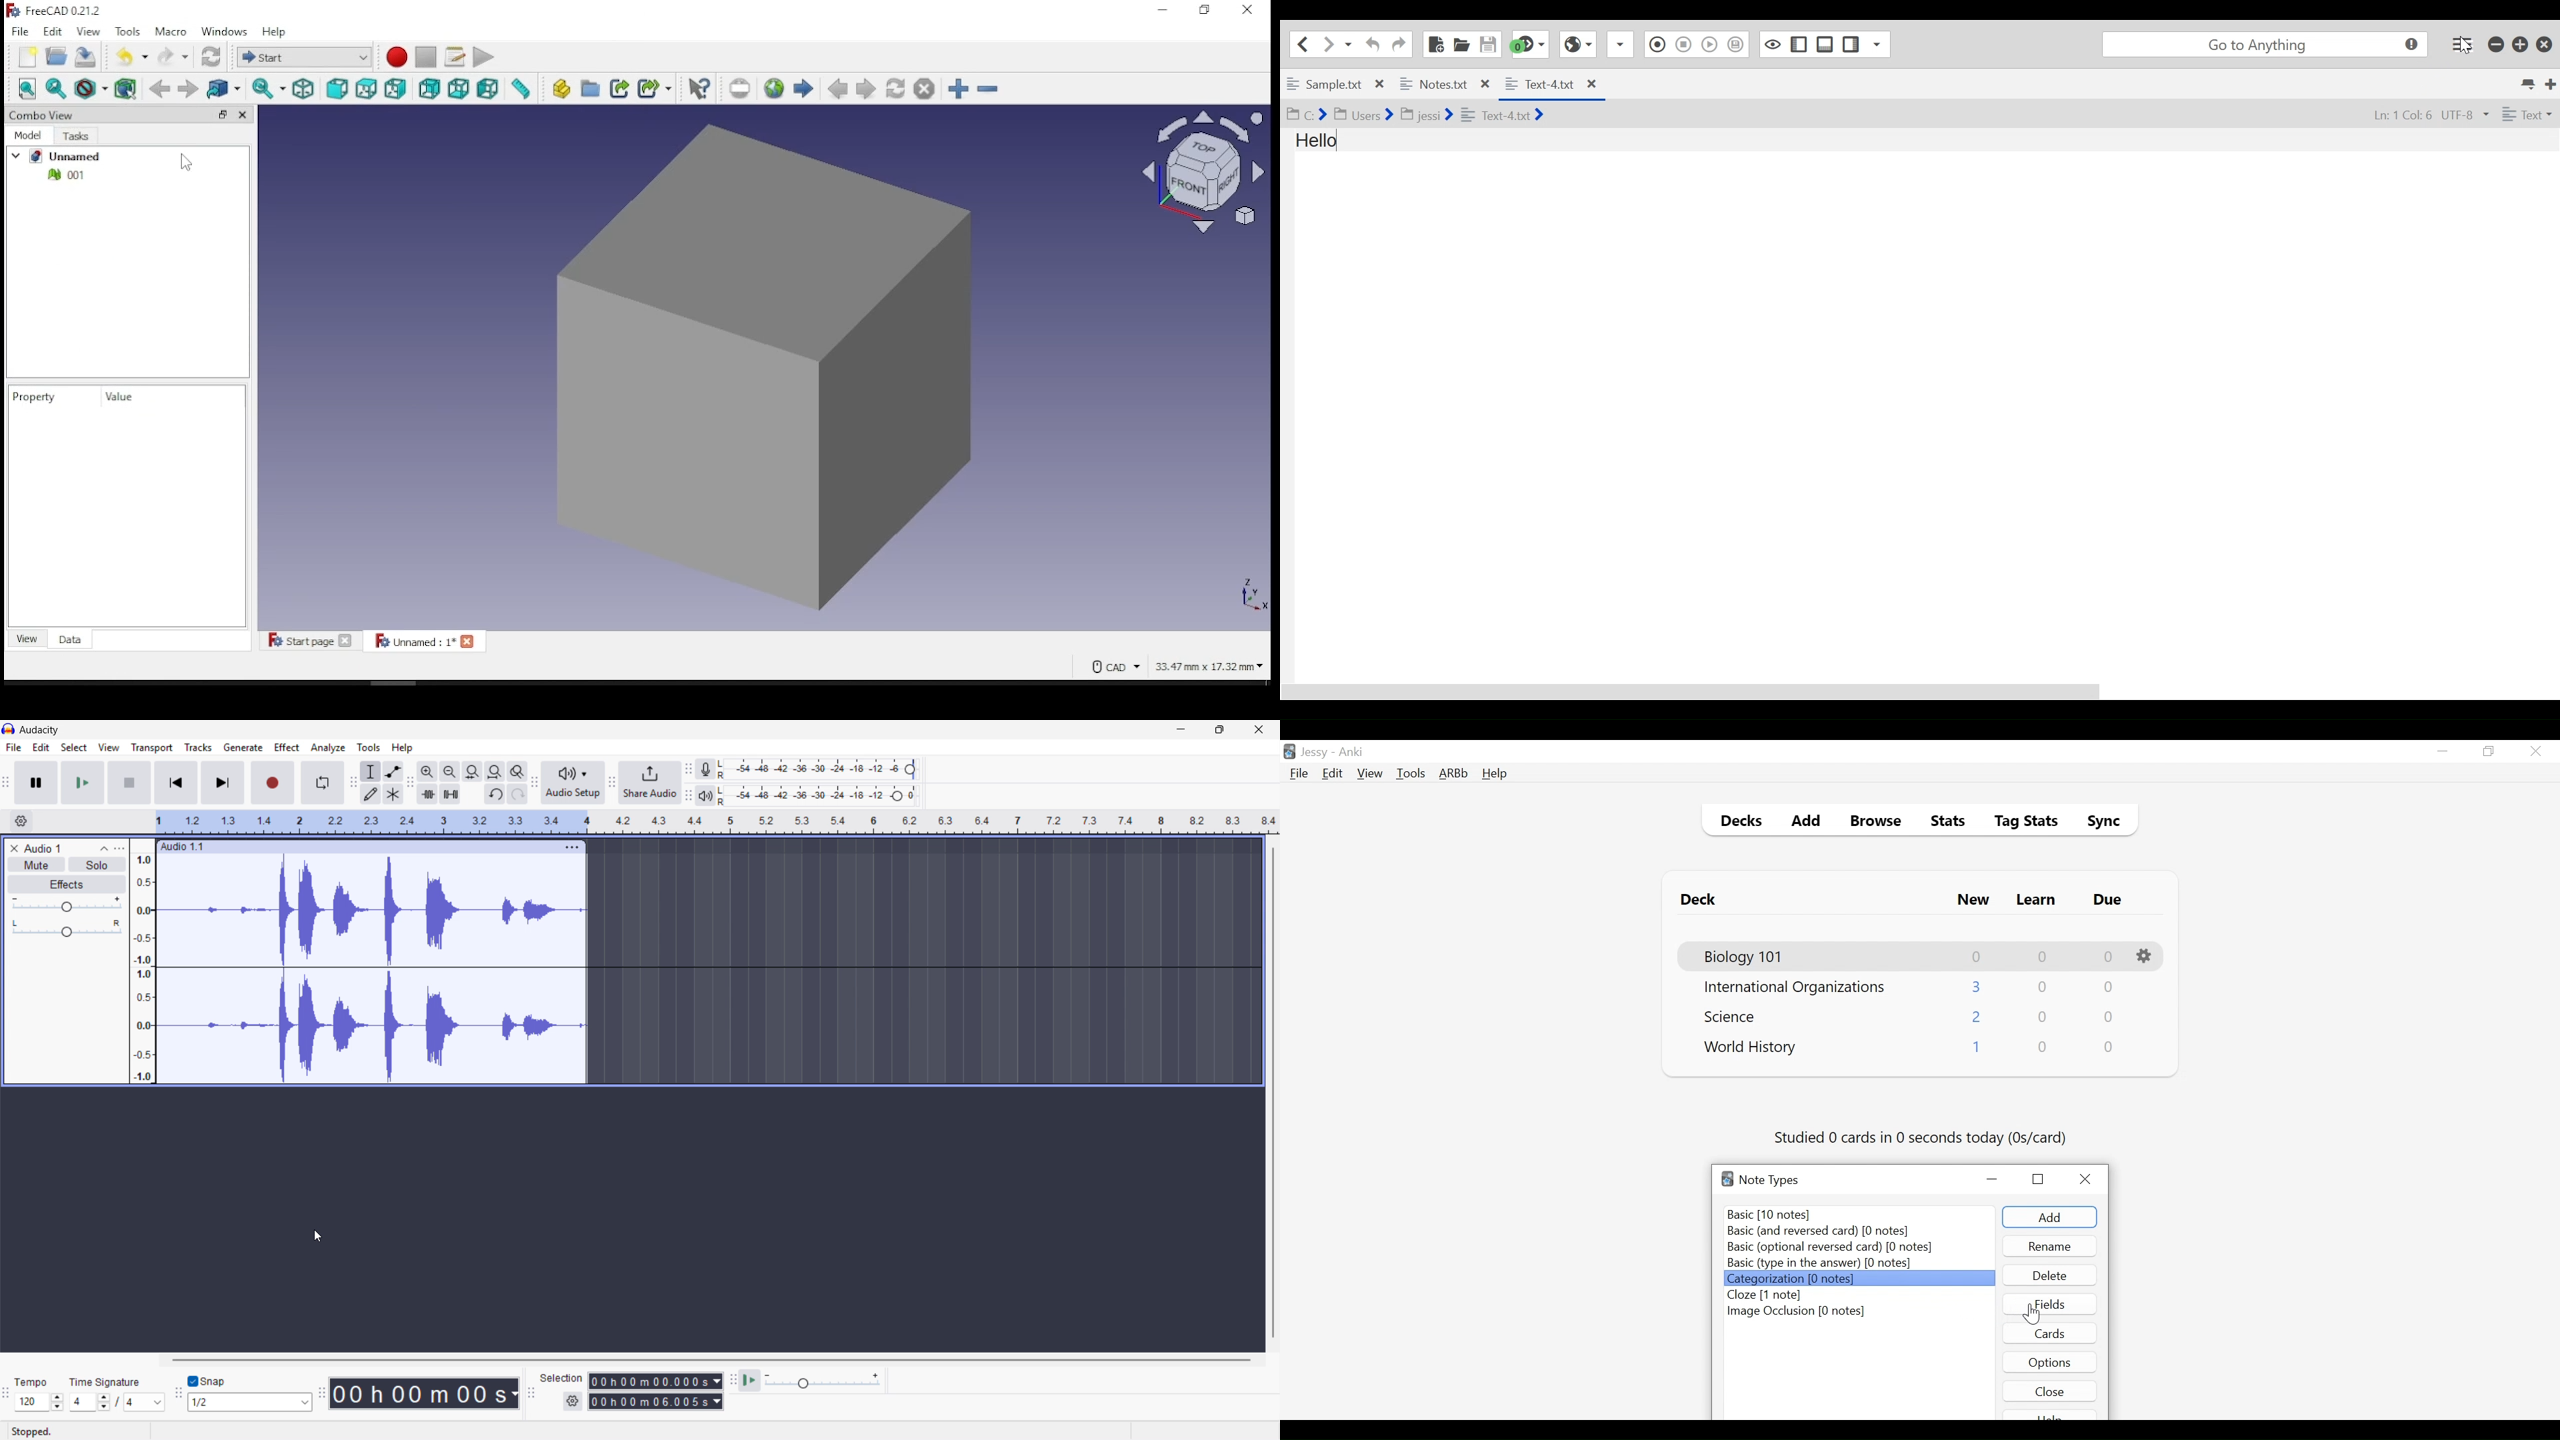 This screenshot has width=2576, height=1456. Describe the element at coordinates (735, 370) in the screenshot. I see `imported box sketch` at that location.